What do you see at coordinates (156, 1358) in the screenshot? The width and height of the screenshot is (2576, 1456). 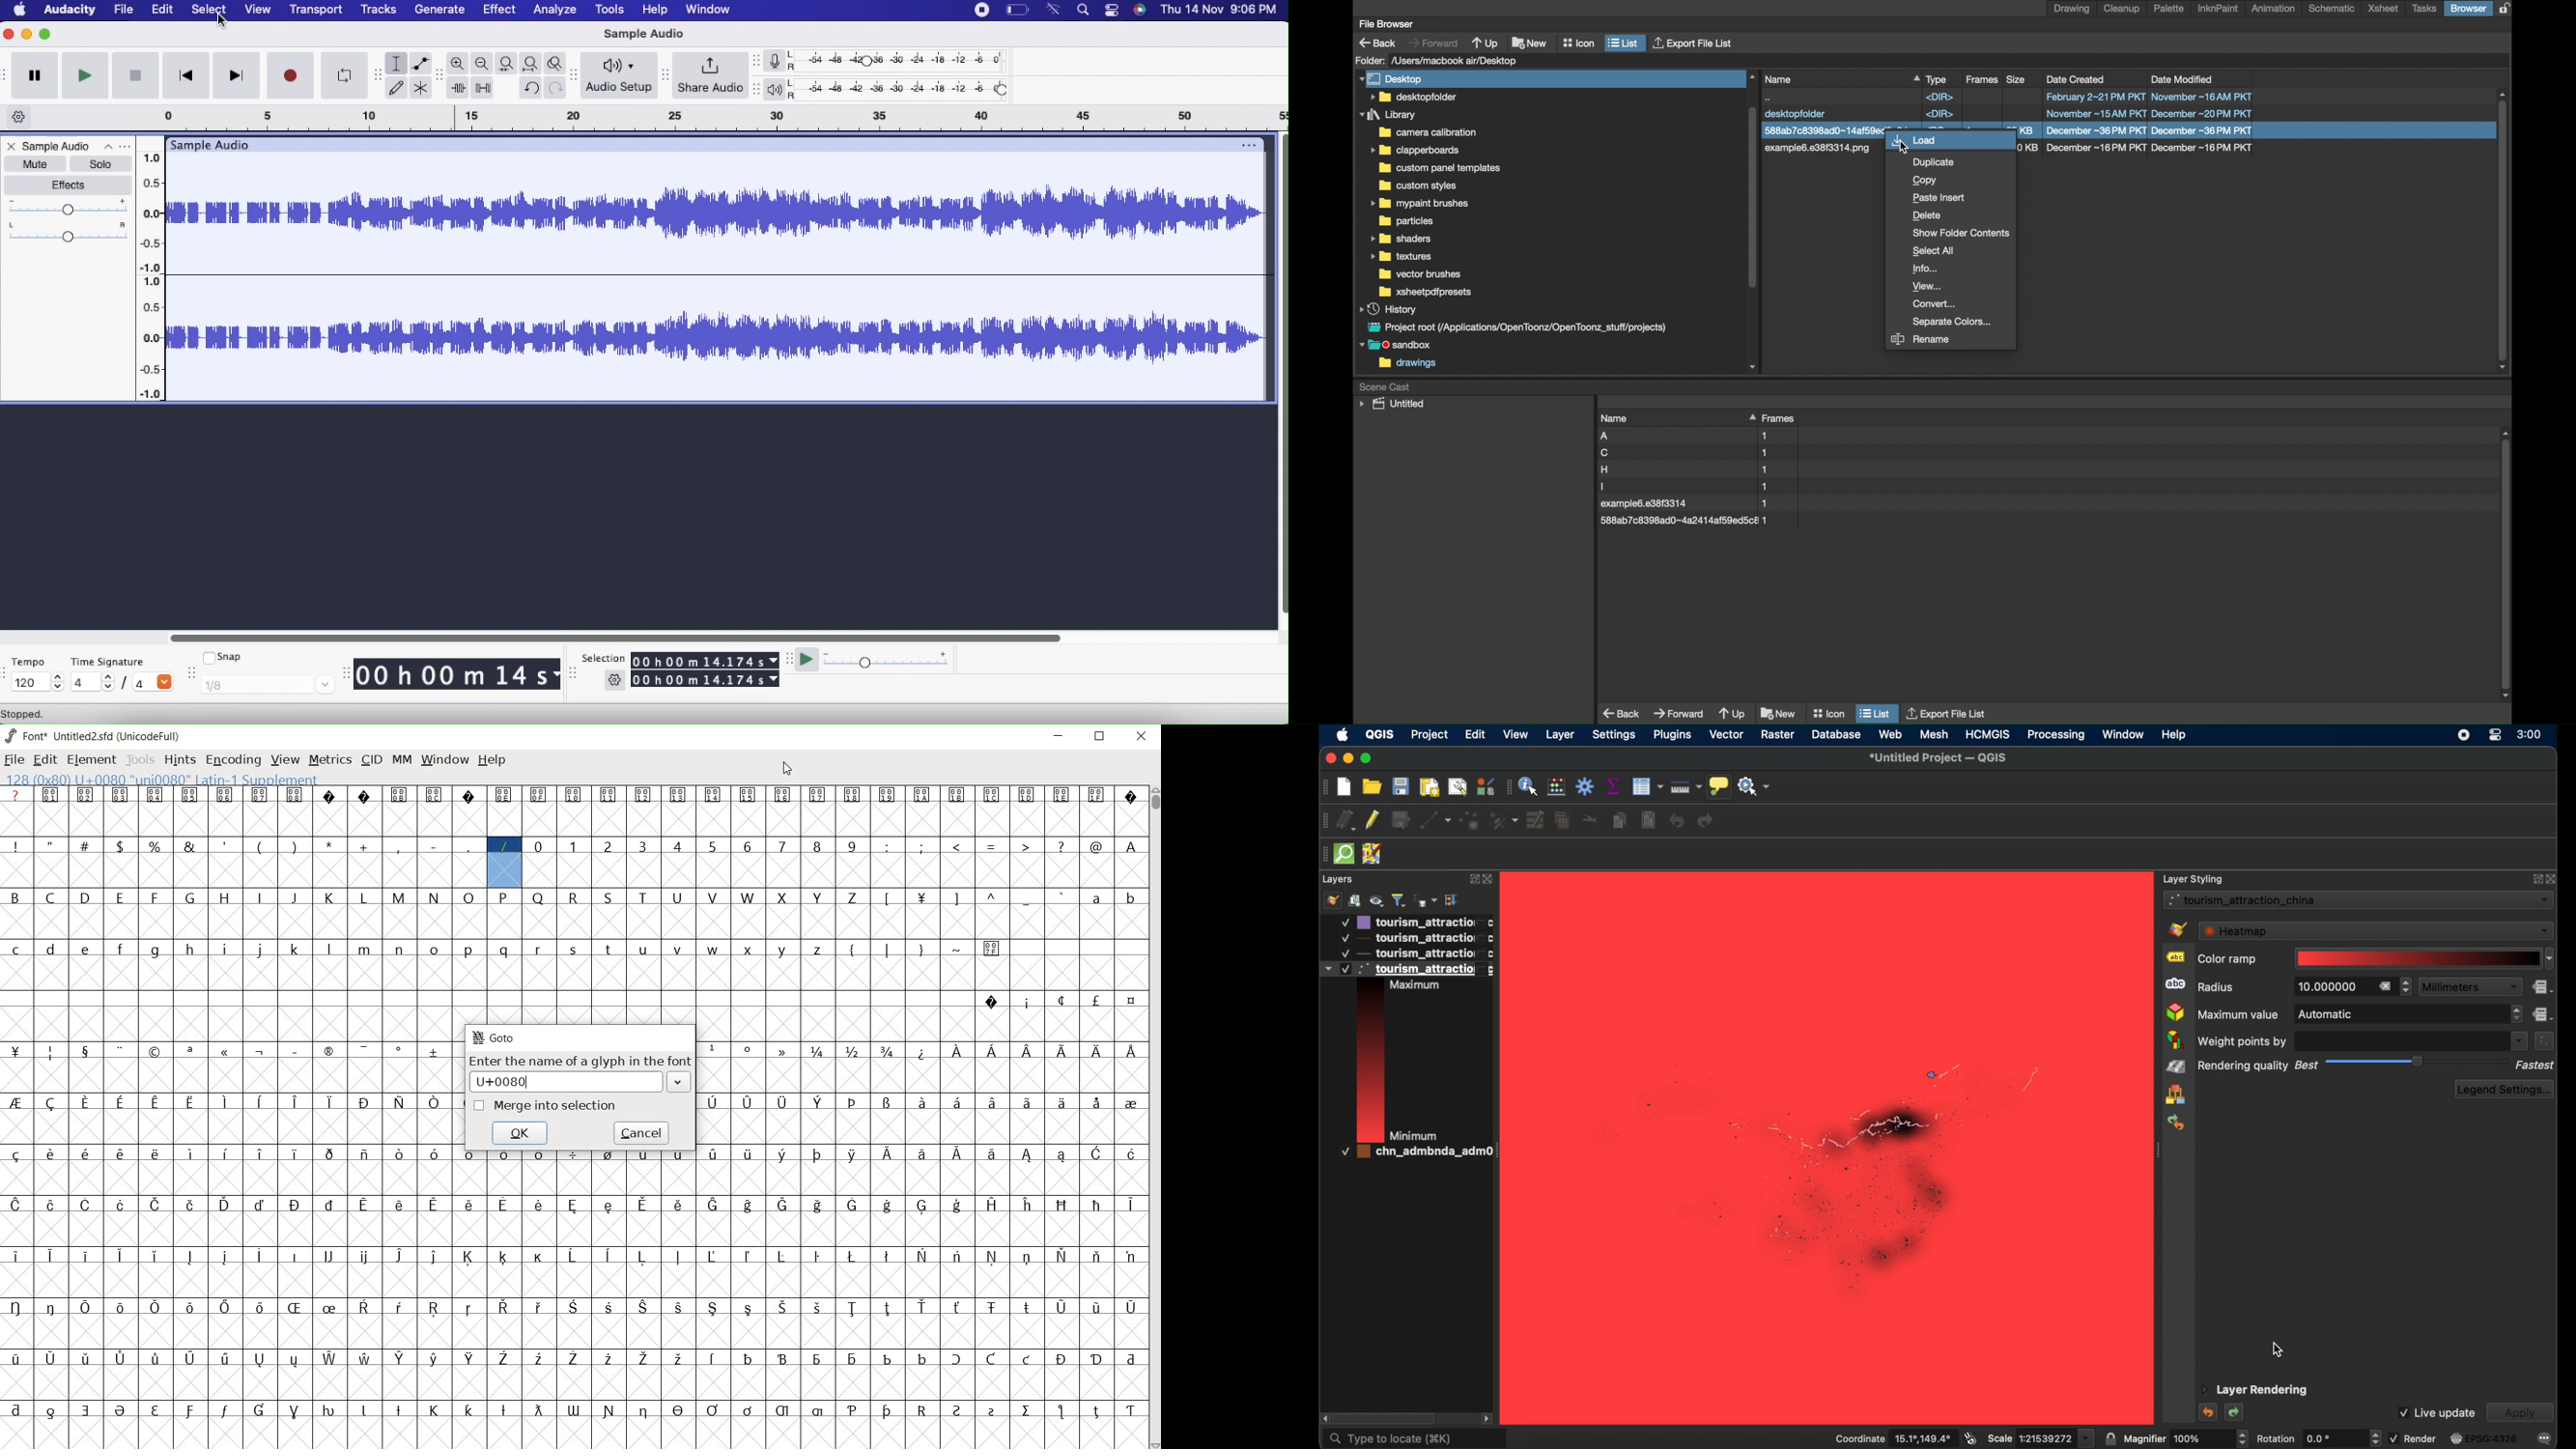 I see `glyph` at bounding box center [156, 1358].